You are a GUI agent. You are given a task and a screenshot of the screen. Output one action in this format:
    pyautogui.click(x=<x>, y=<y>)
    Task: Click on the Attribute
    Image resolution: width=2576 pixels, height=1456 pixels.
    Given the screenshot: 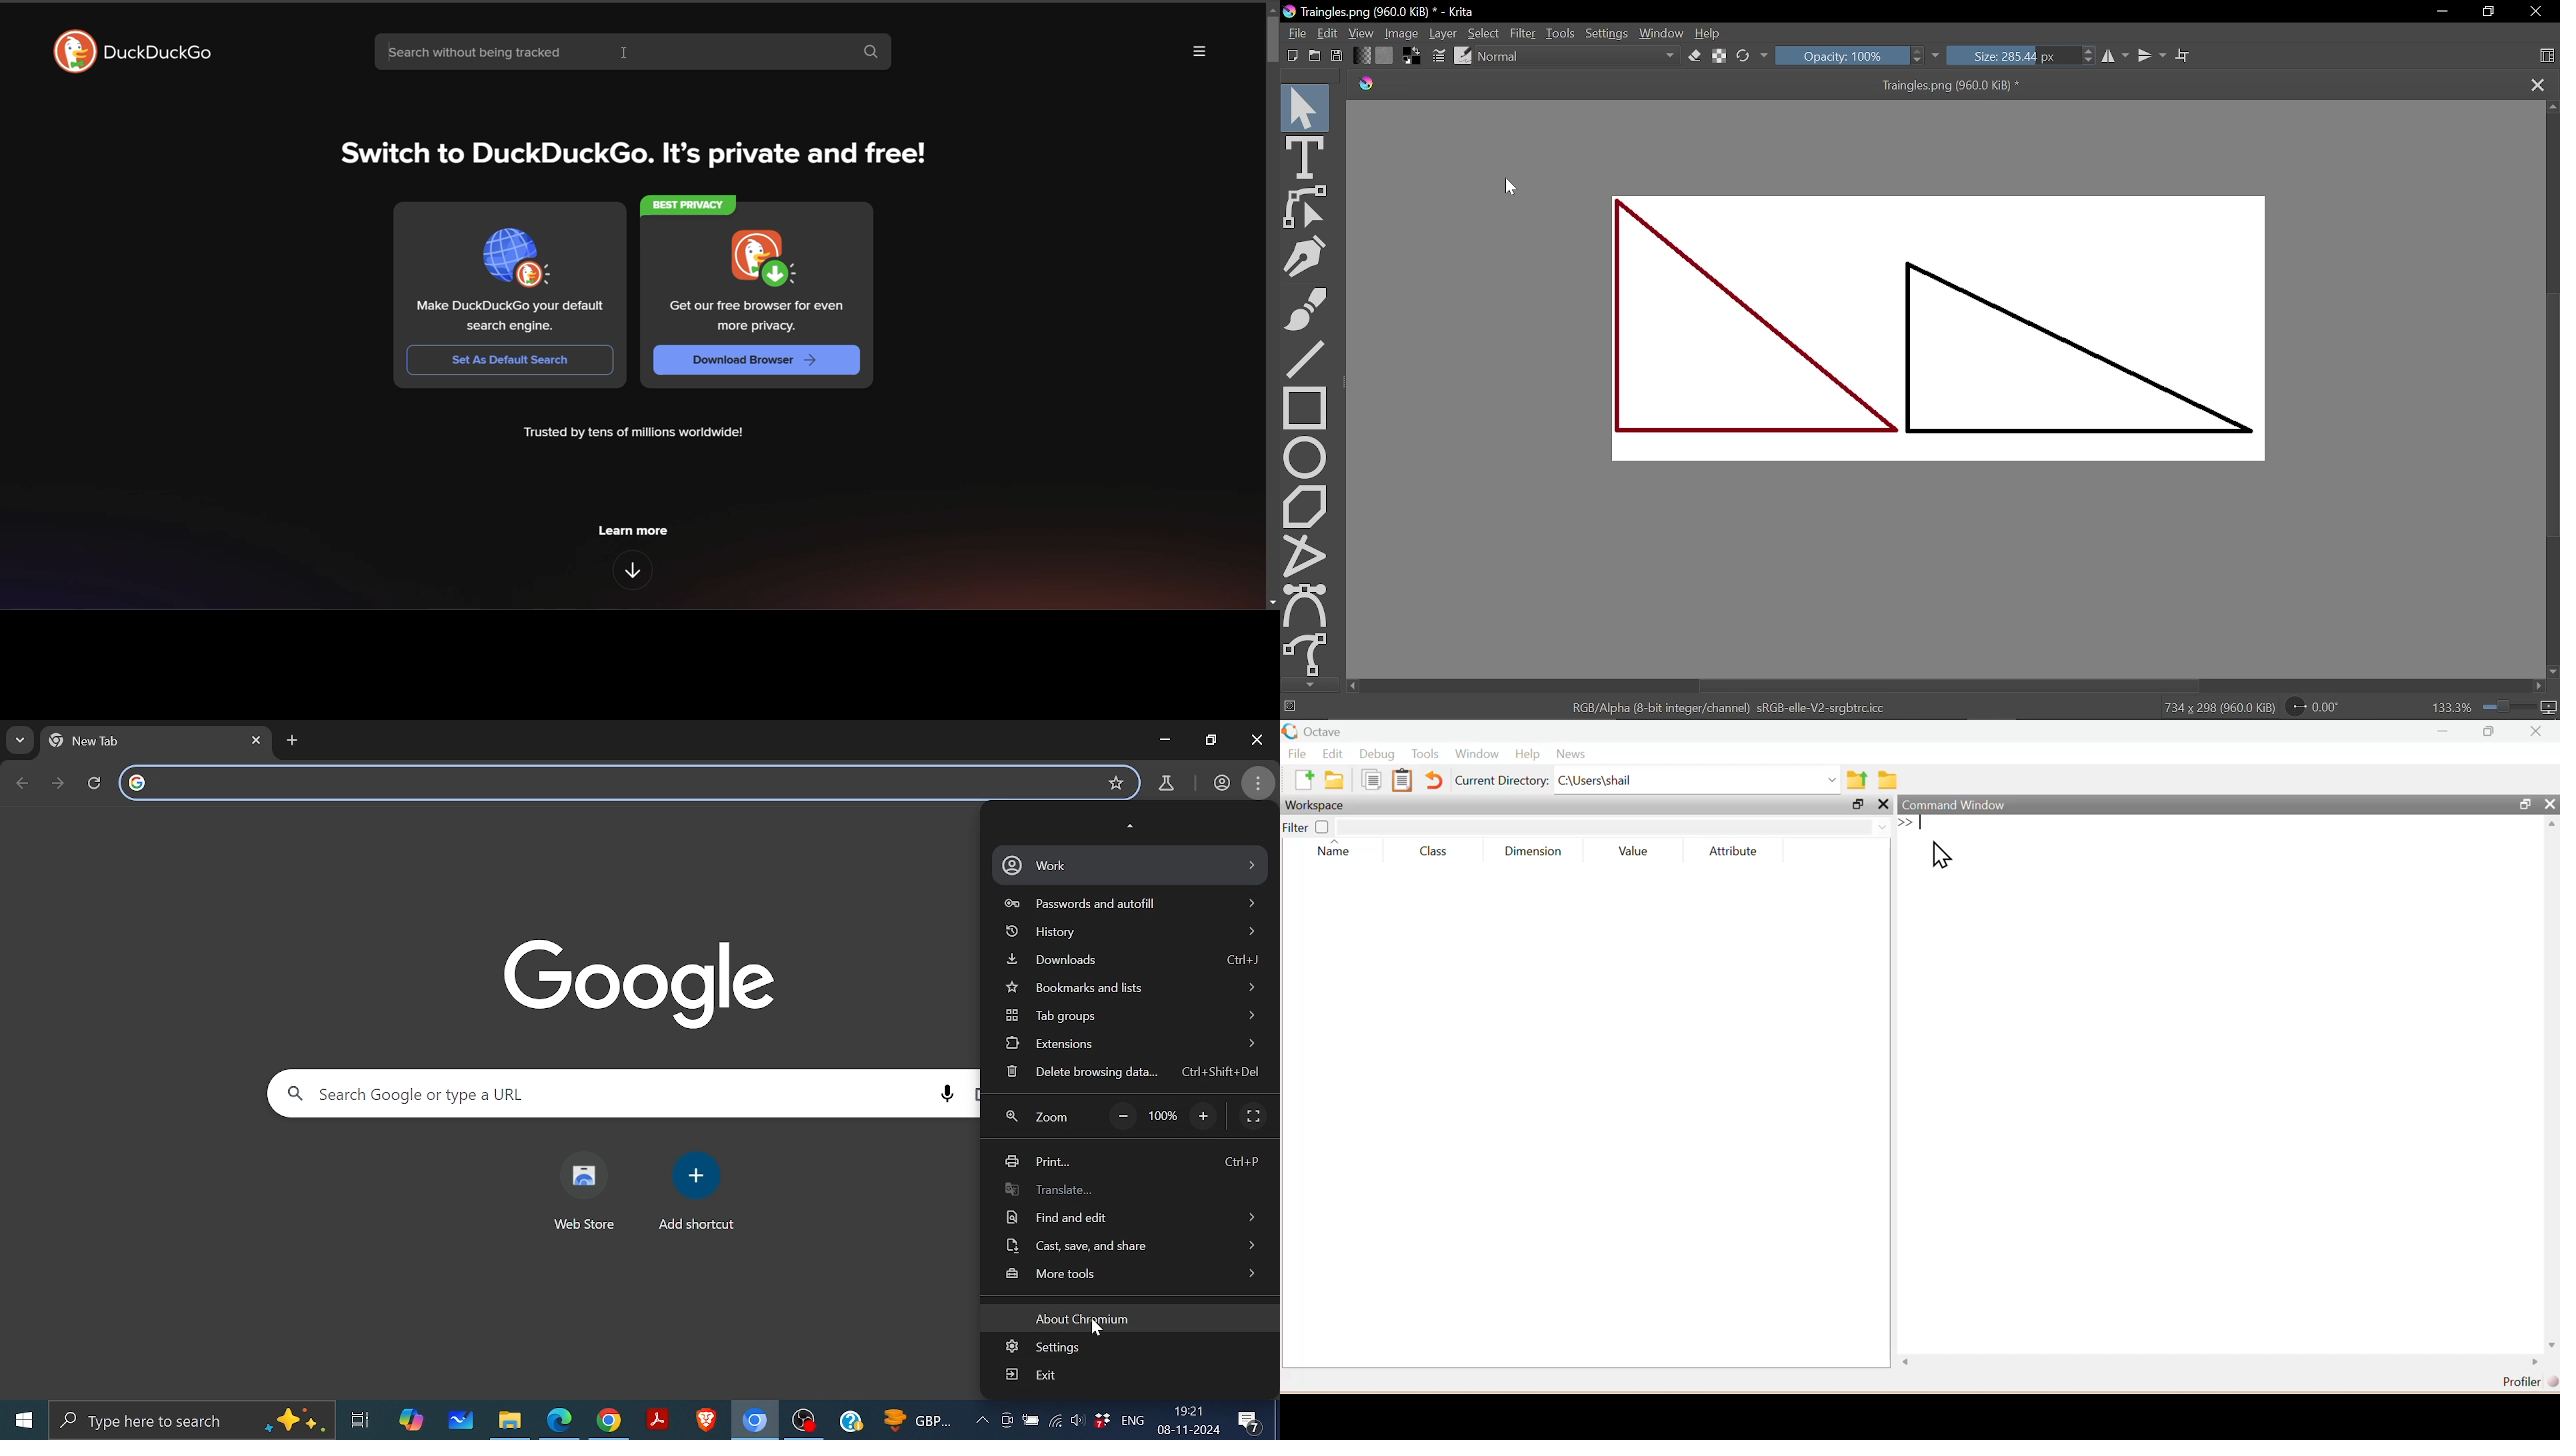 What is the action you would take?
    pyautogui.click(x=1730, y=852)
    